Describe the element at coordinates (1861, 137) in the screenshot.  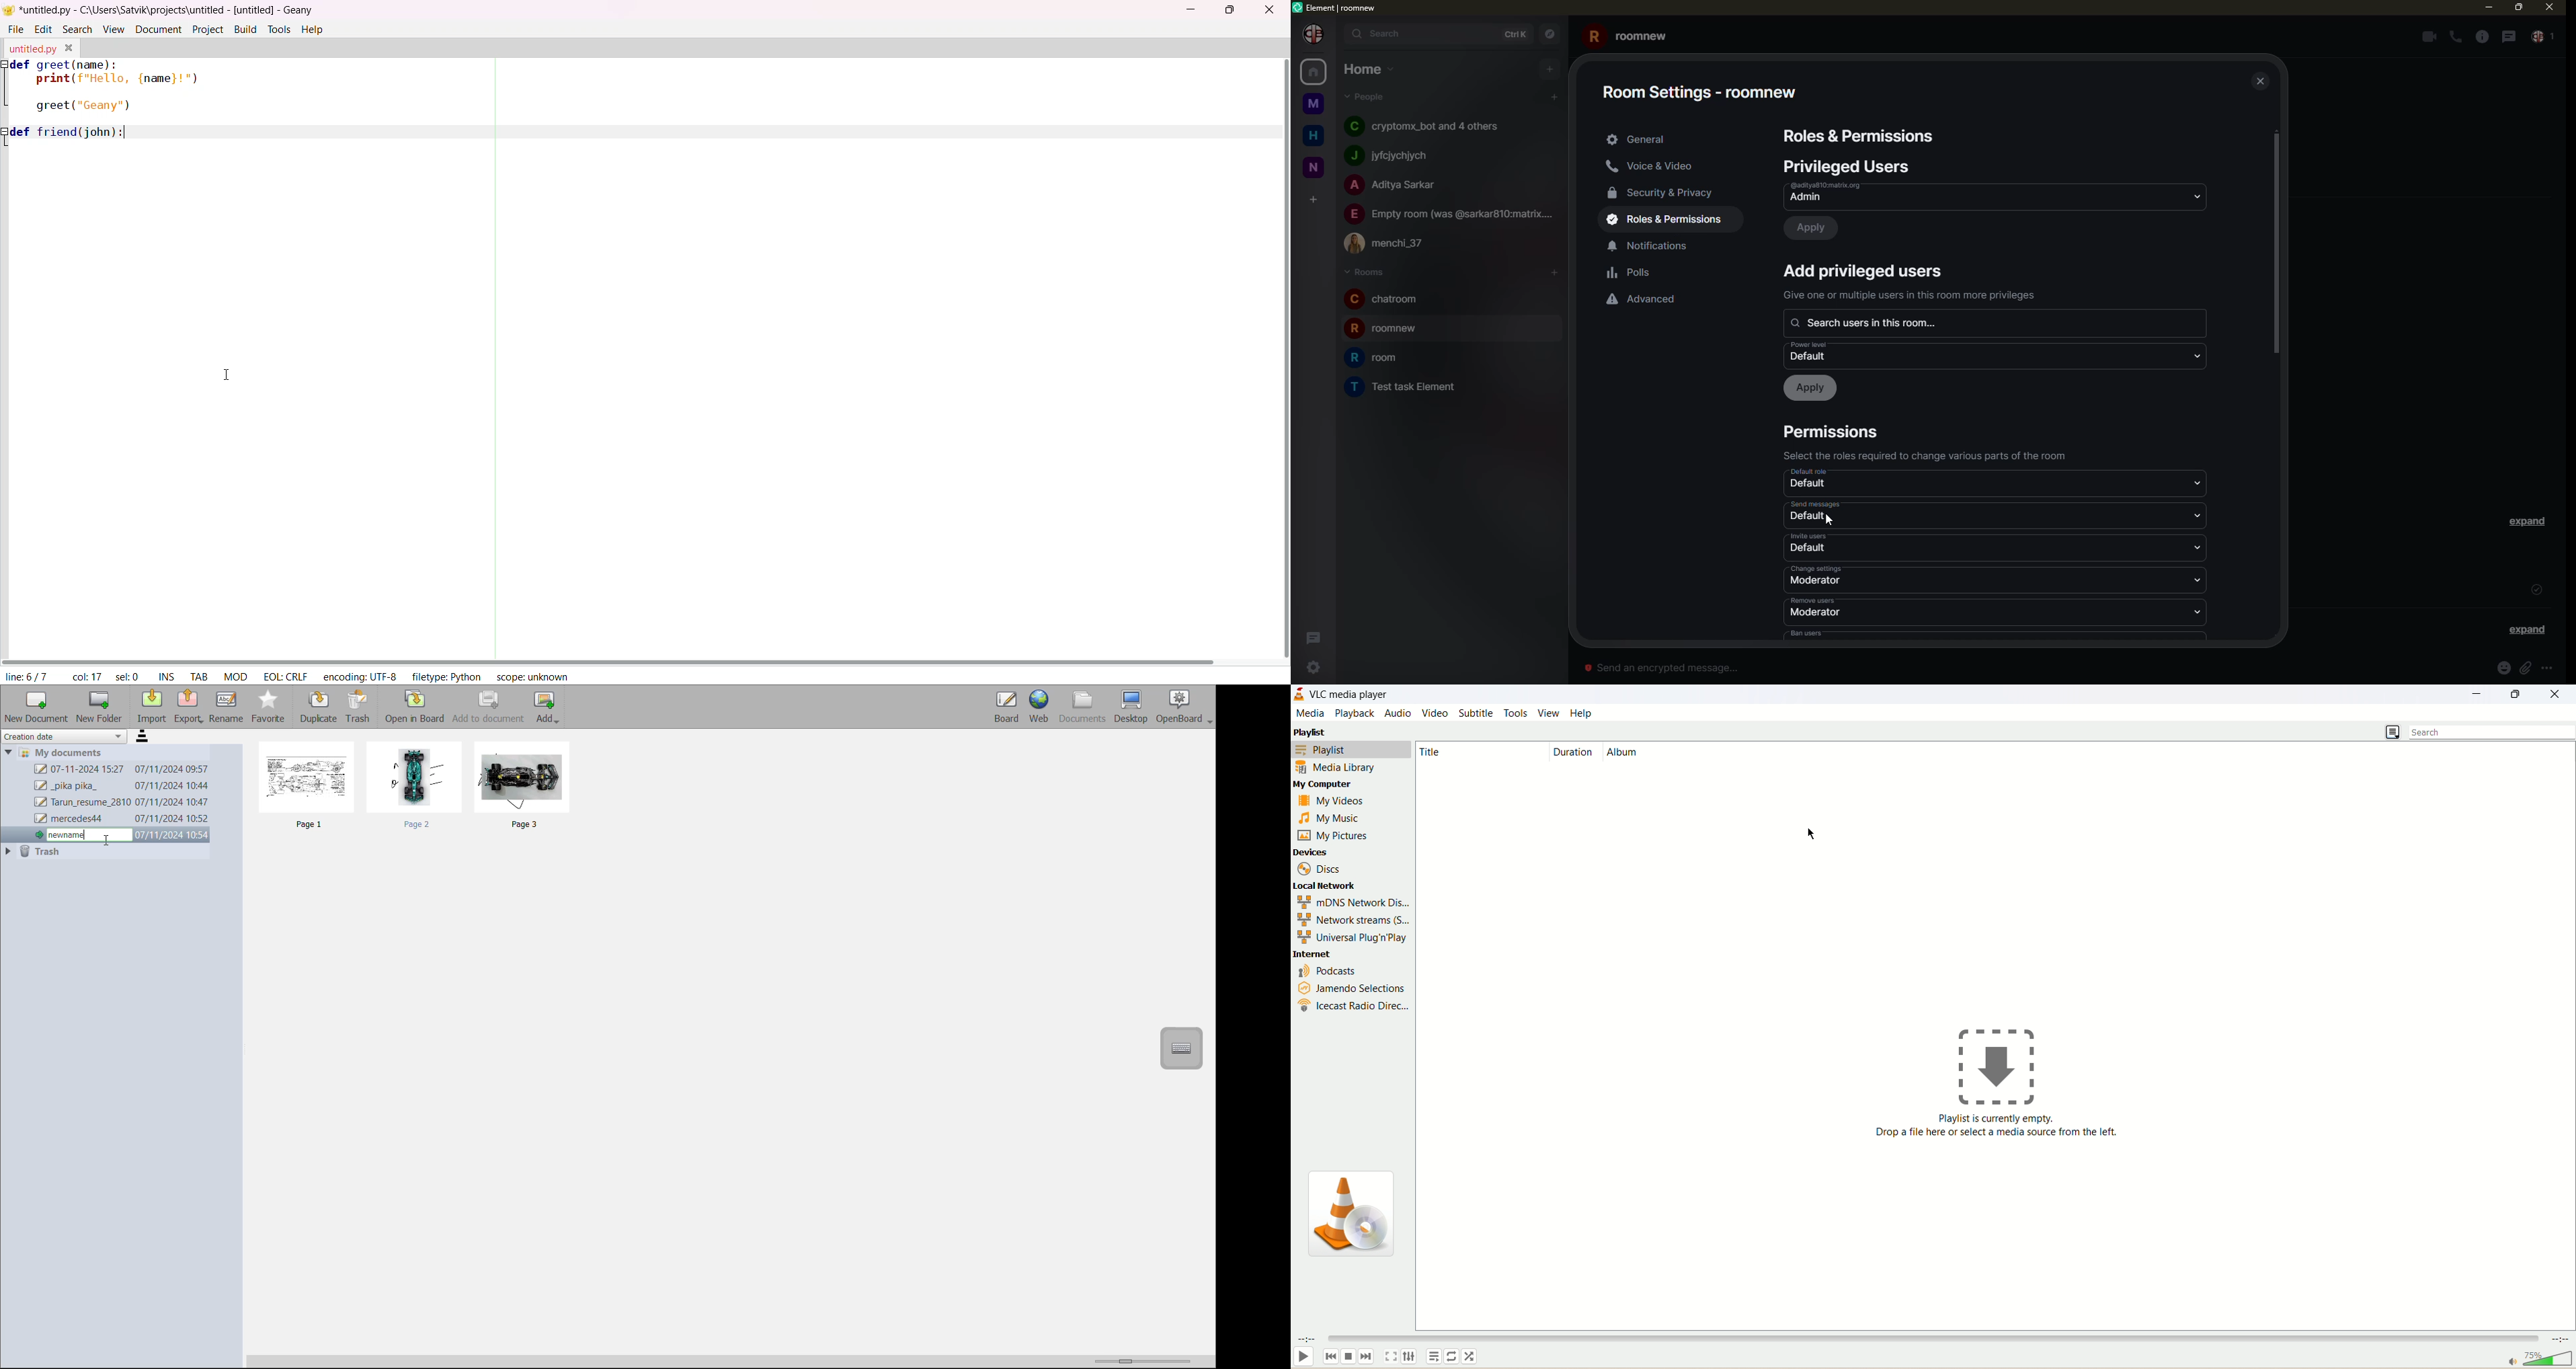
I see `roles` at that location.